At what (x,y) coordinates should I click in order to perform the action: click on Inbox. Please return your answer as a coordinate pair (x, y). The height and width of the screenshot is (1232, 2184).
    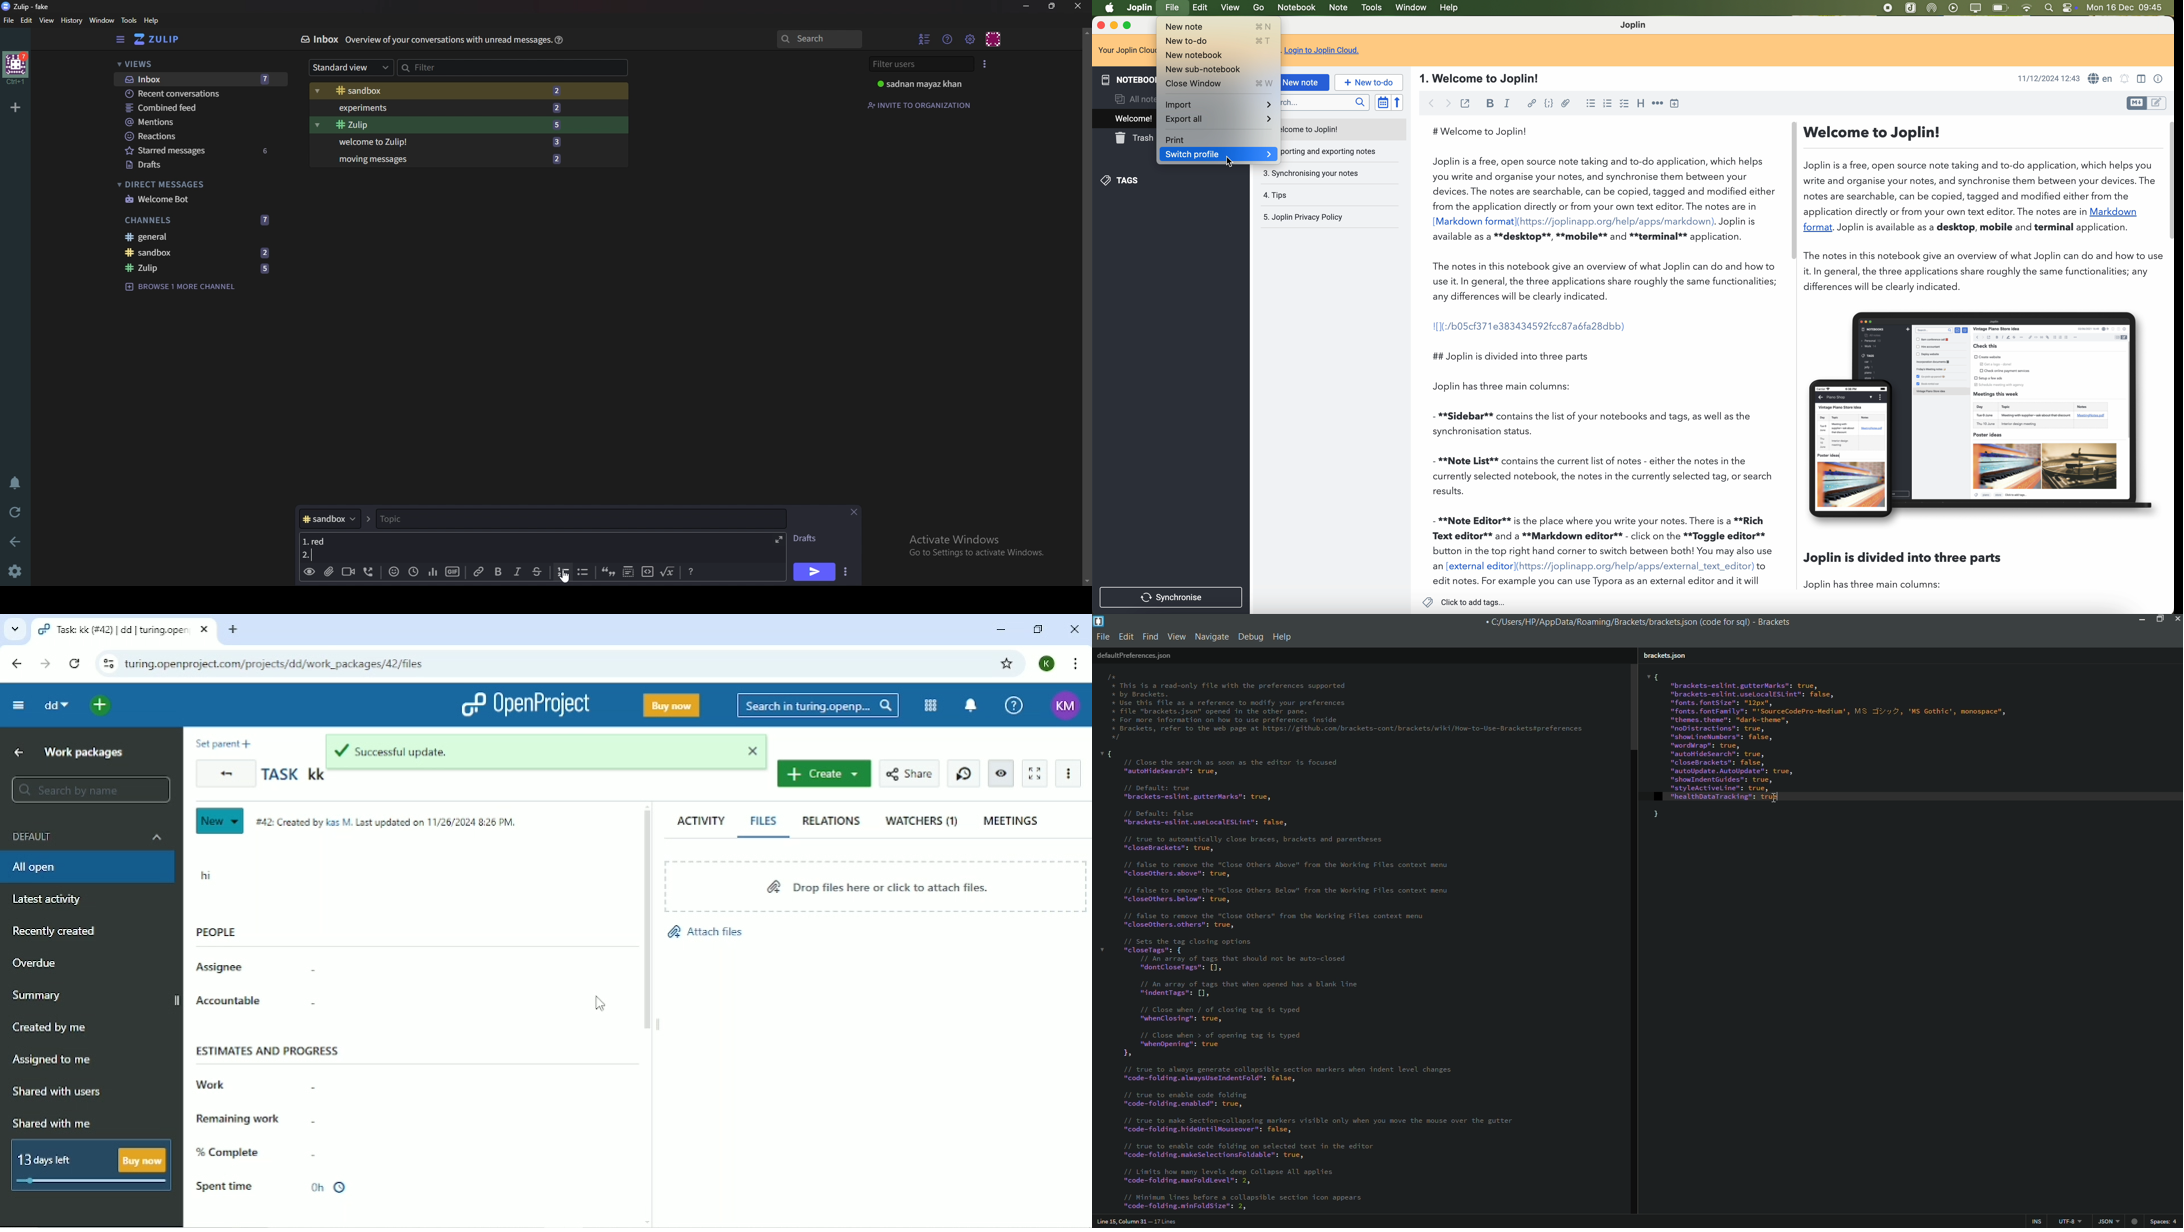
    Looking at the image, I should click on (197, 79).